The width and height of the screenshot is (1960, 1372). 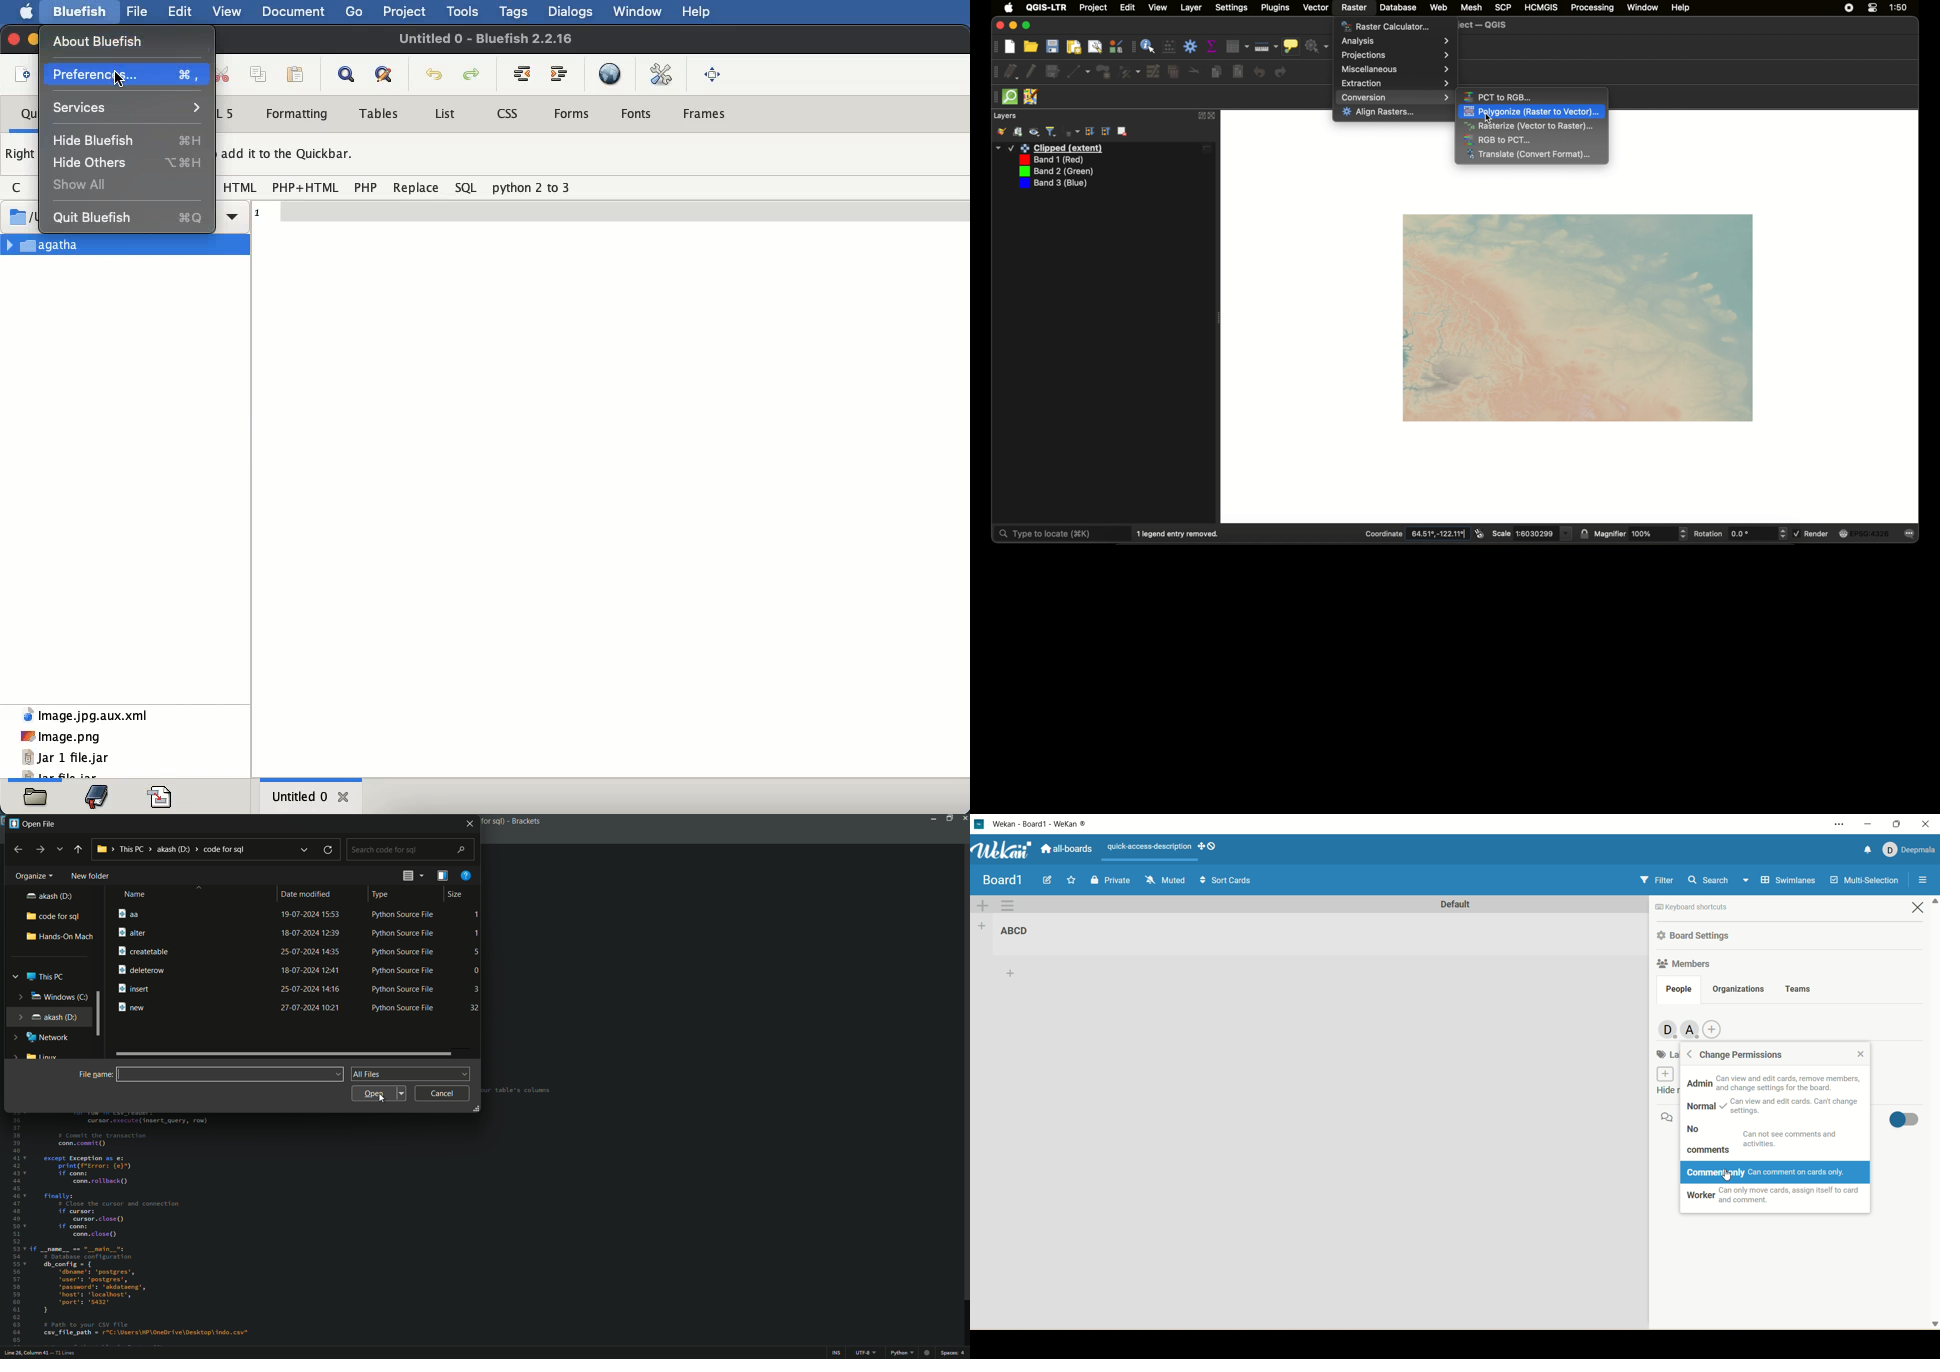 I want to click on help, so click(x=696, y=12).